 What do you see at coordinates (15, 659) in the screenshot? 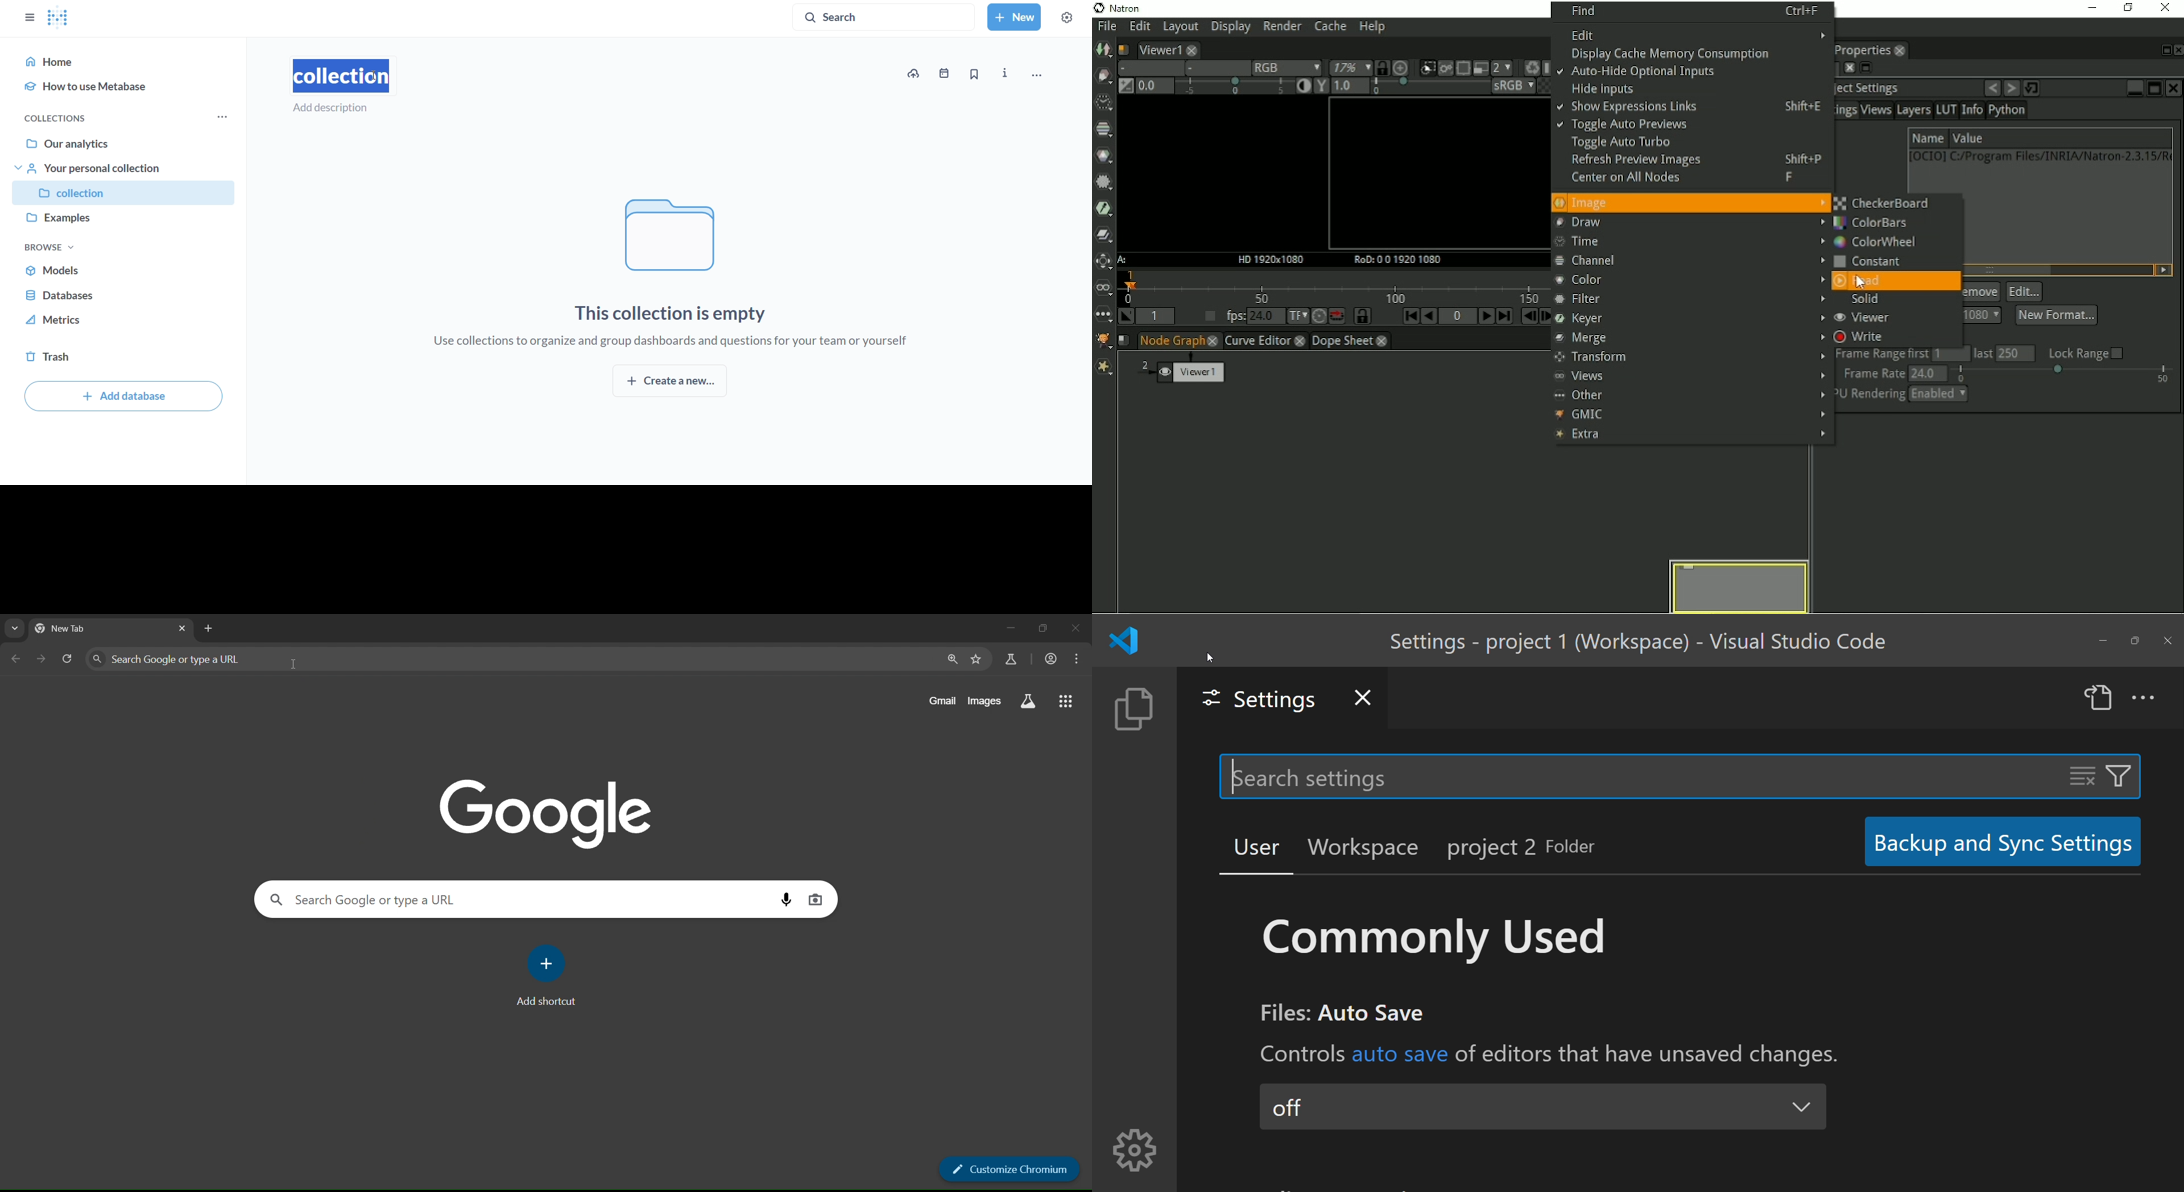
I see `go back one page` at bounding box center [15, 659].